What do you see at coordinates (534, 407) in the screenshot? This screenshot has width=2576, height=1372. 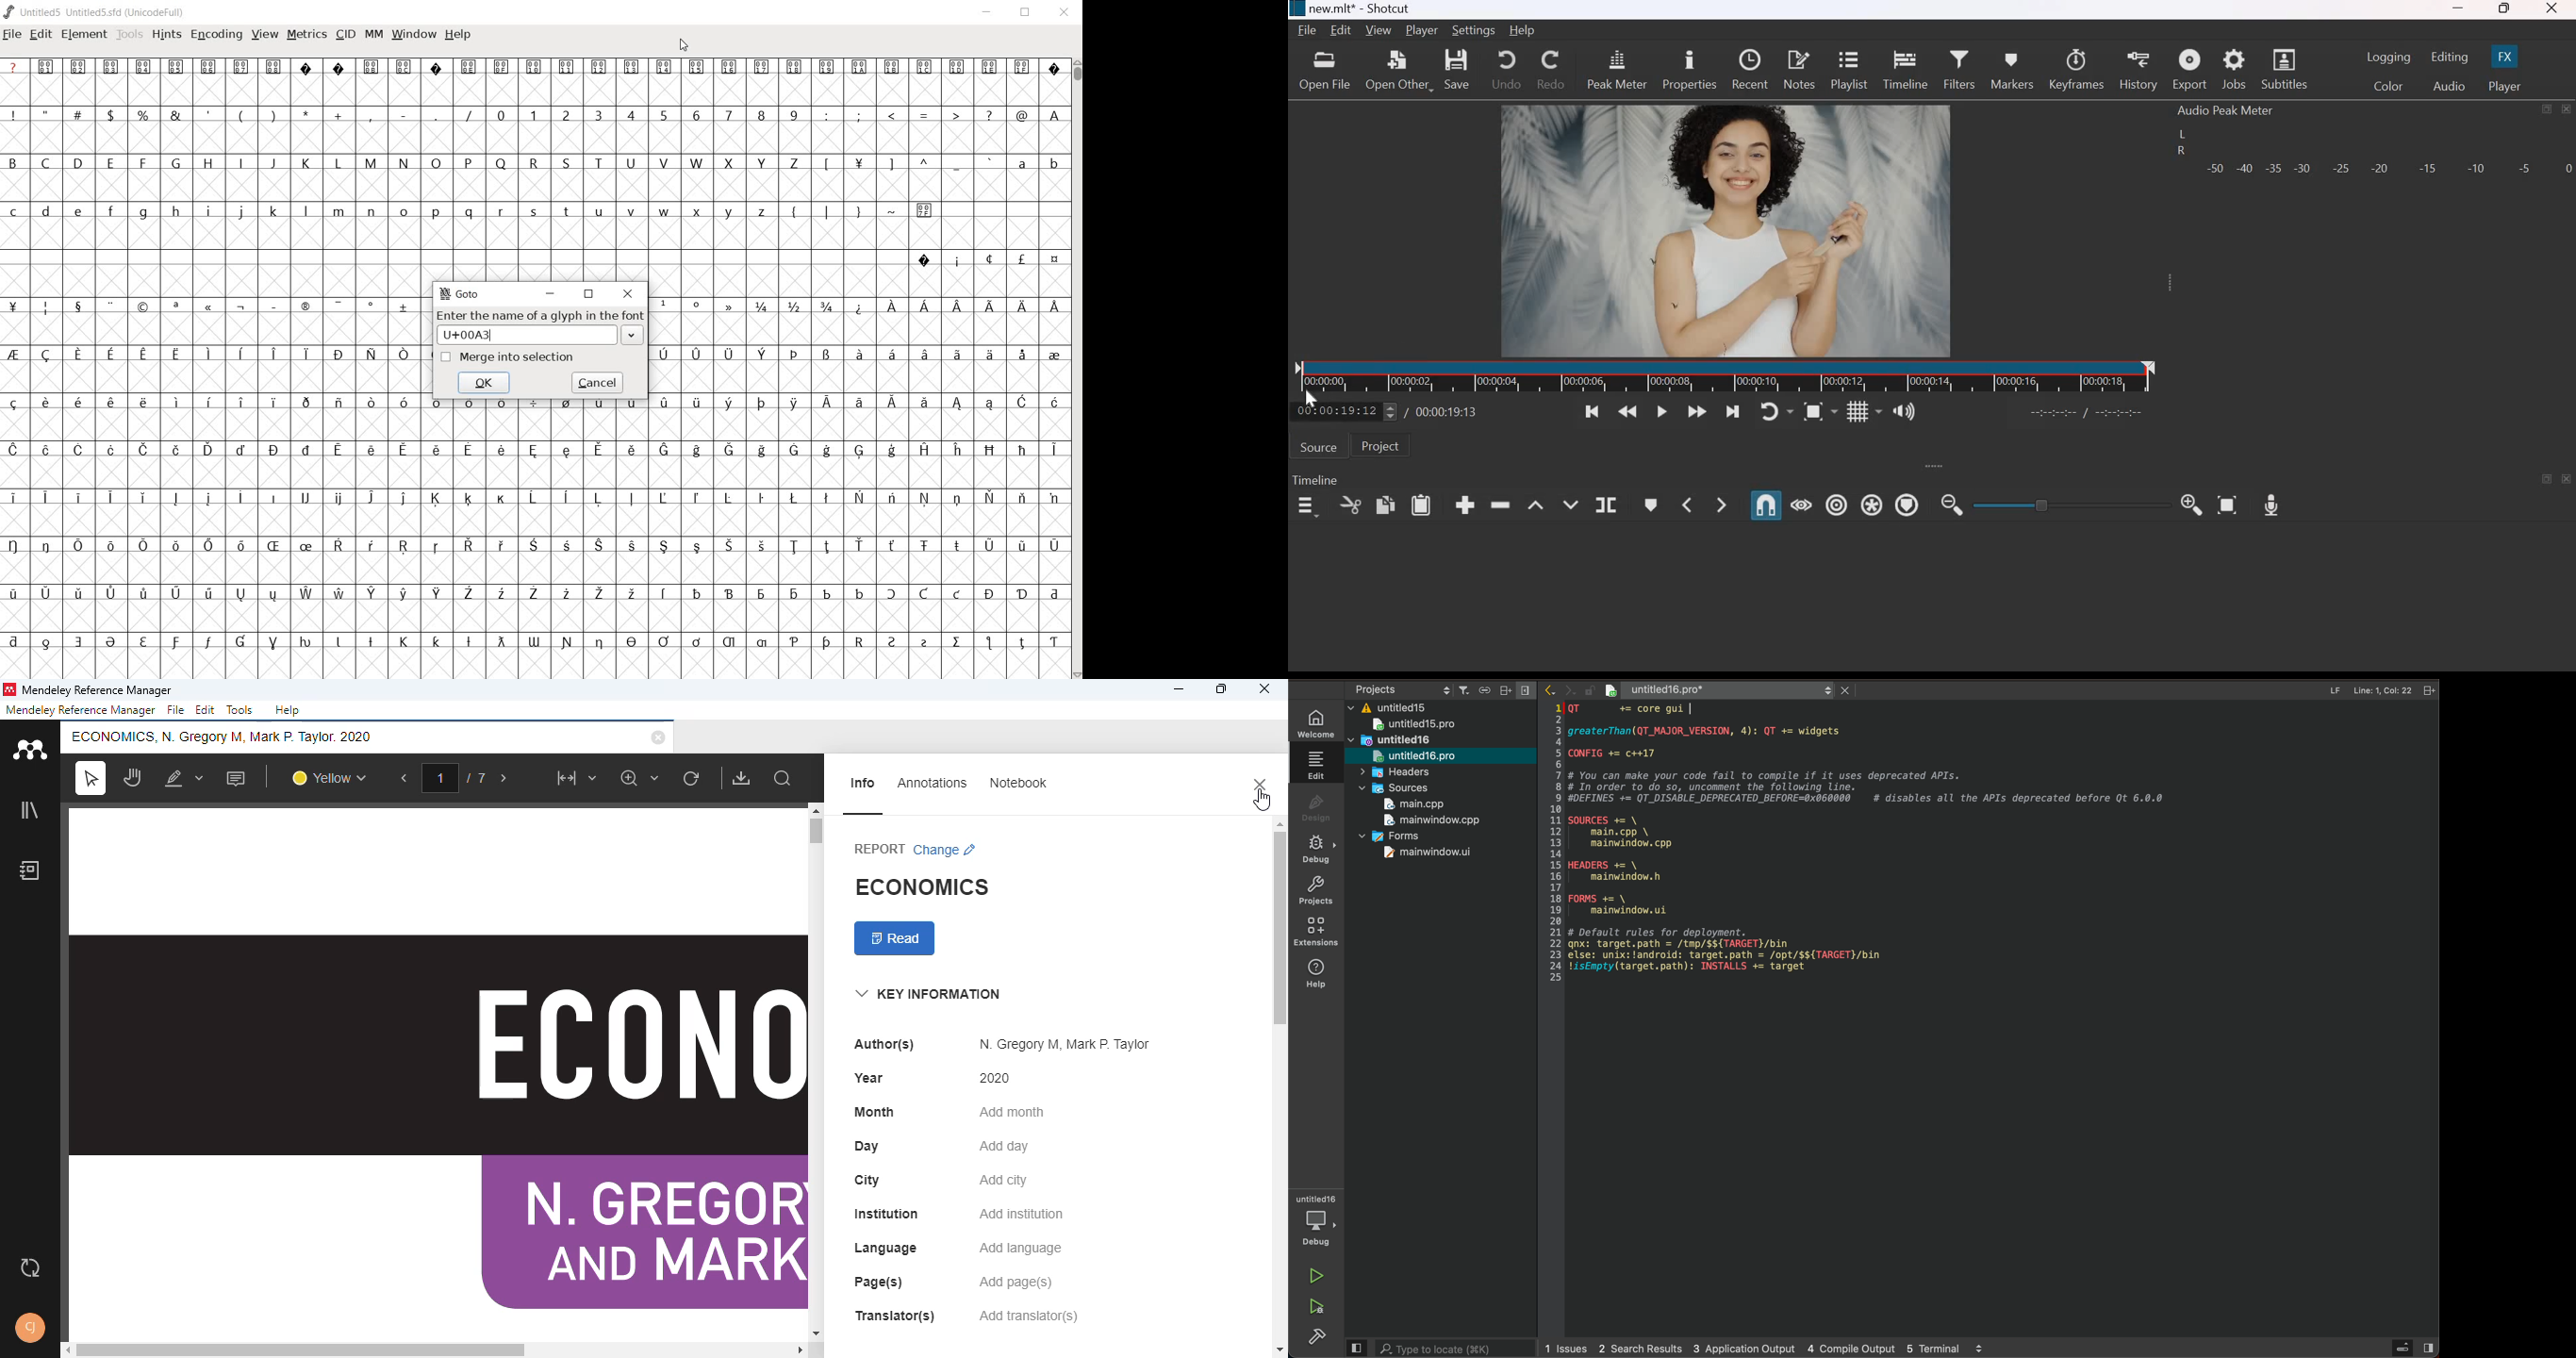 I see `Symbol` at bounding box center [534, 407].